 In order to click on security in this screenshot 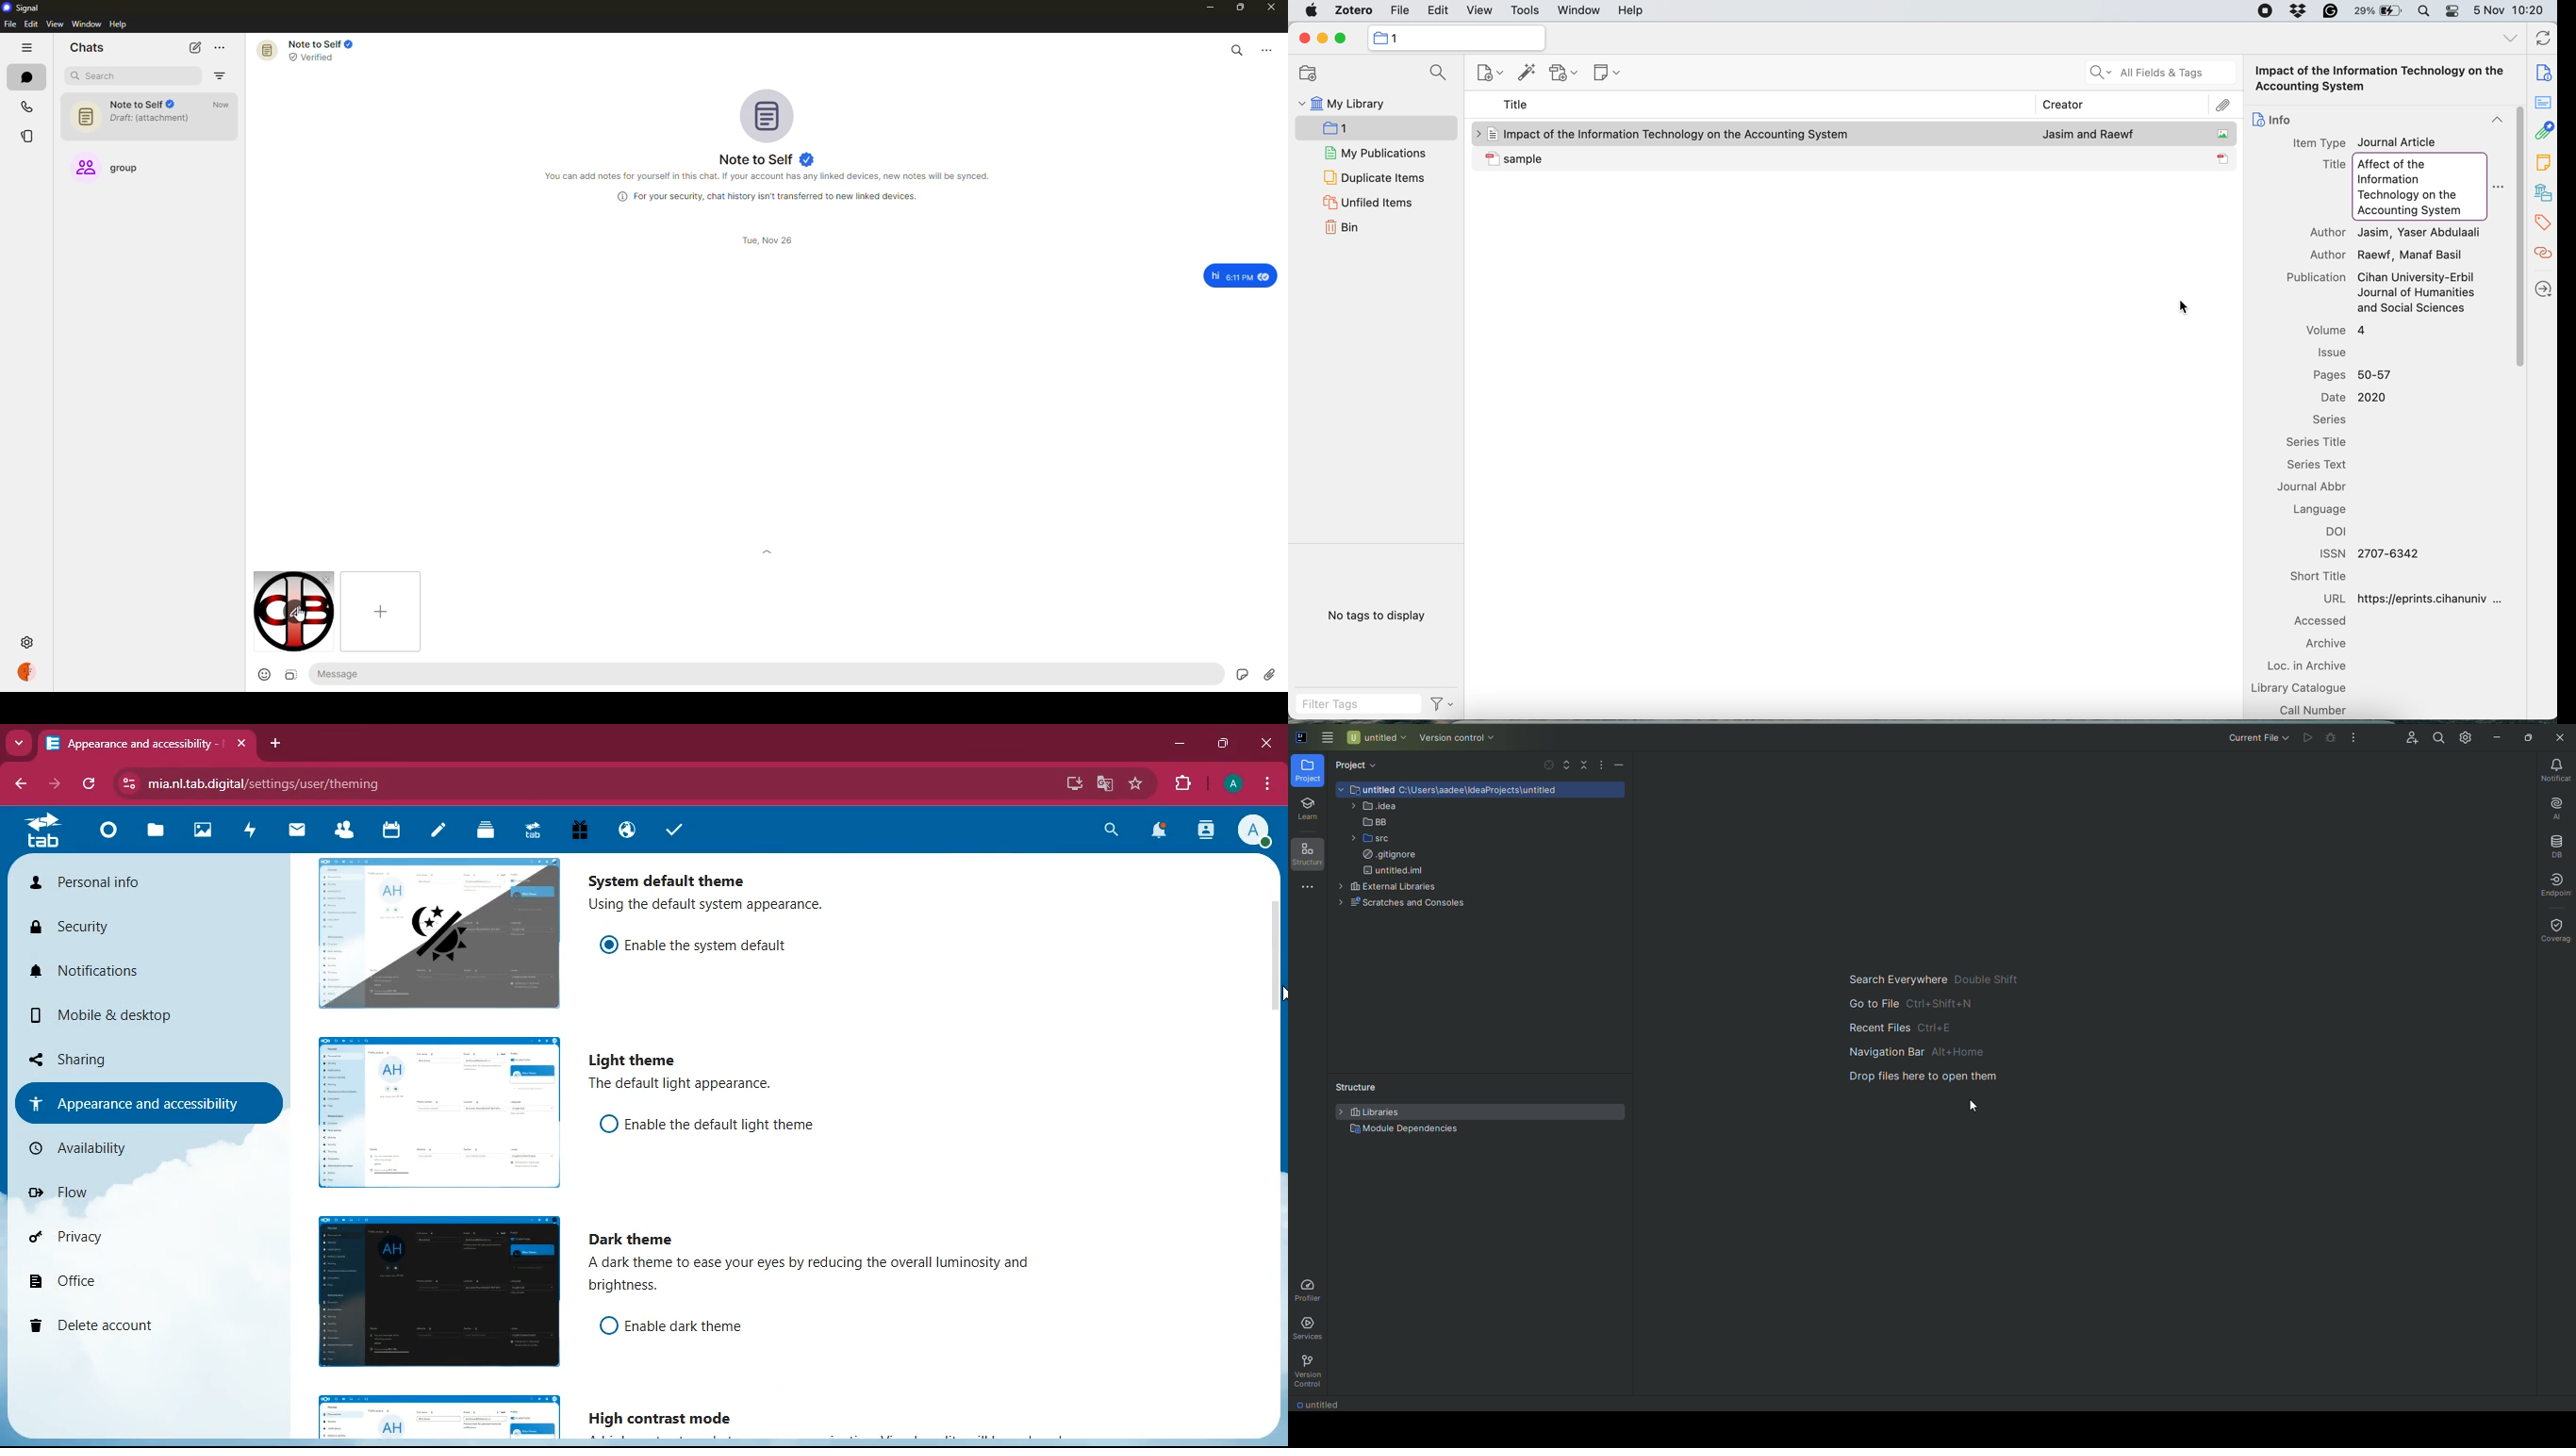, I will do `click(103, 930)`.